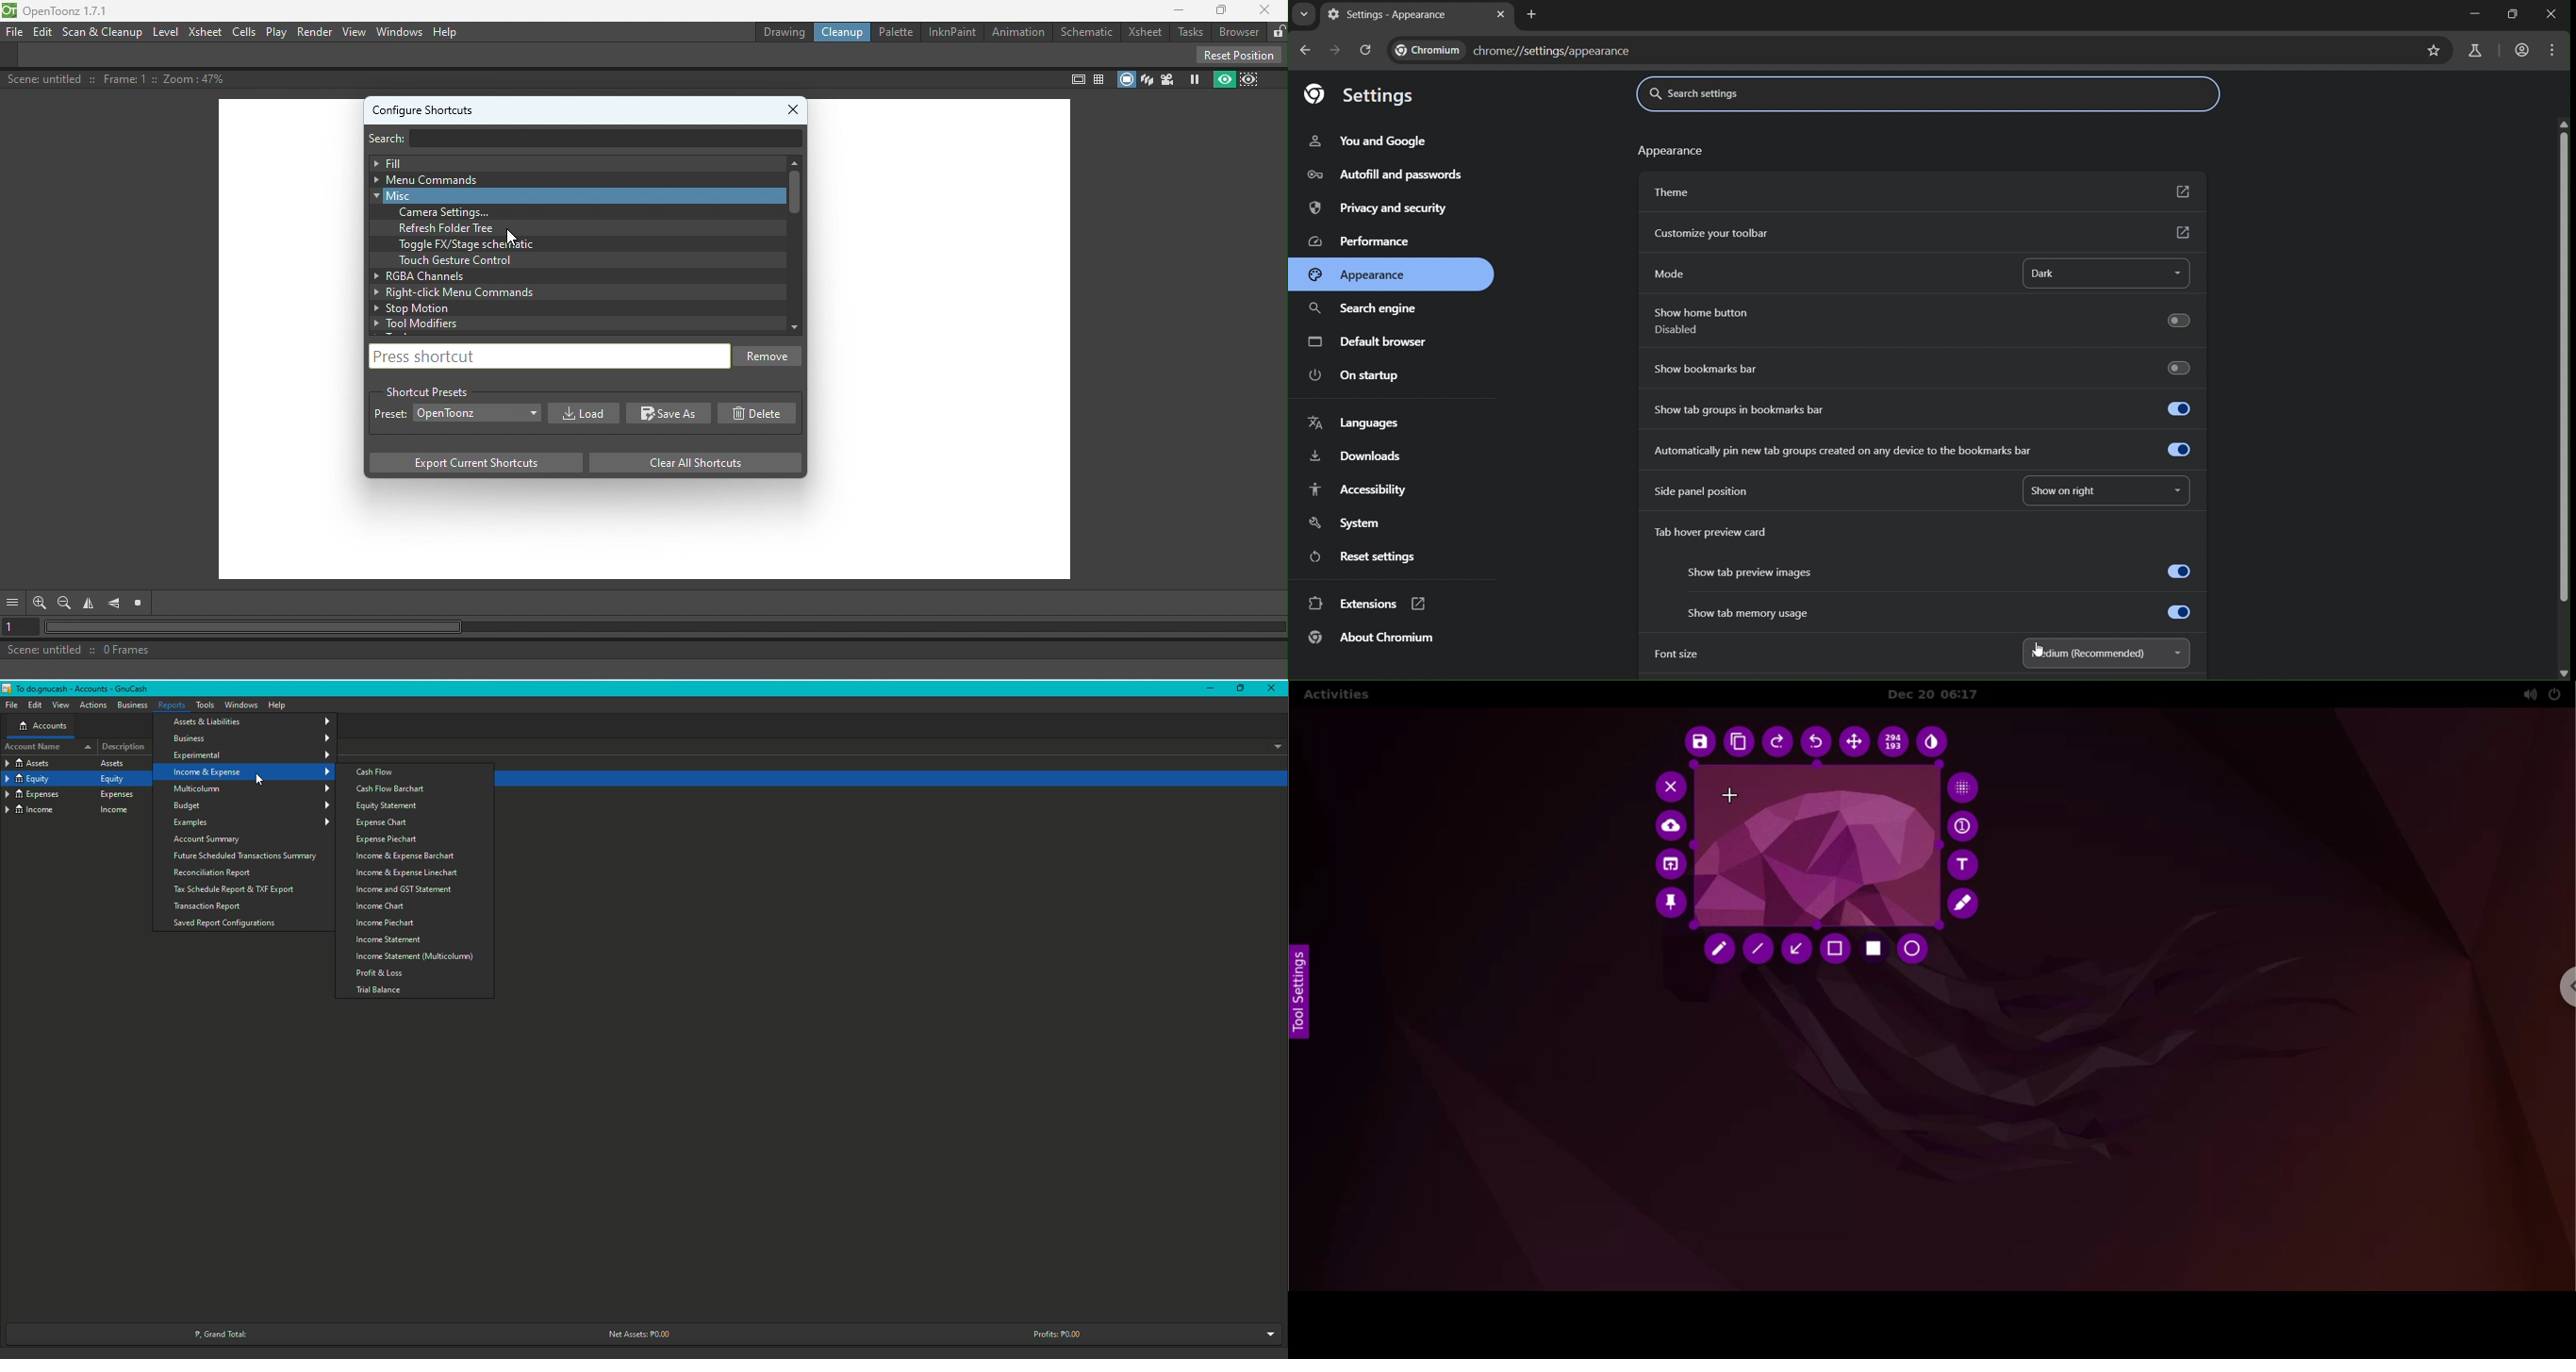  Describe the element at coordinates (408, 873) in the screenshot. I see `Income and Expense Linechart` at that location.